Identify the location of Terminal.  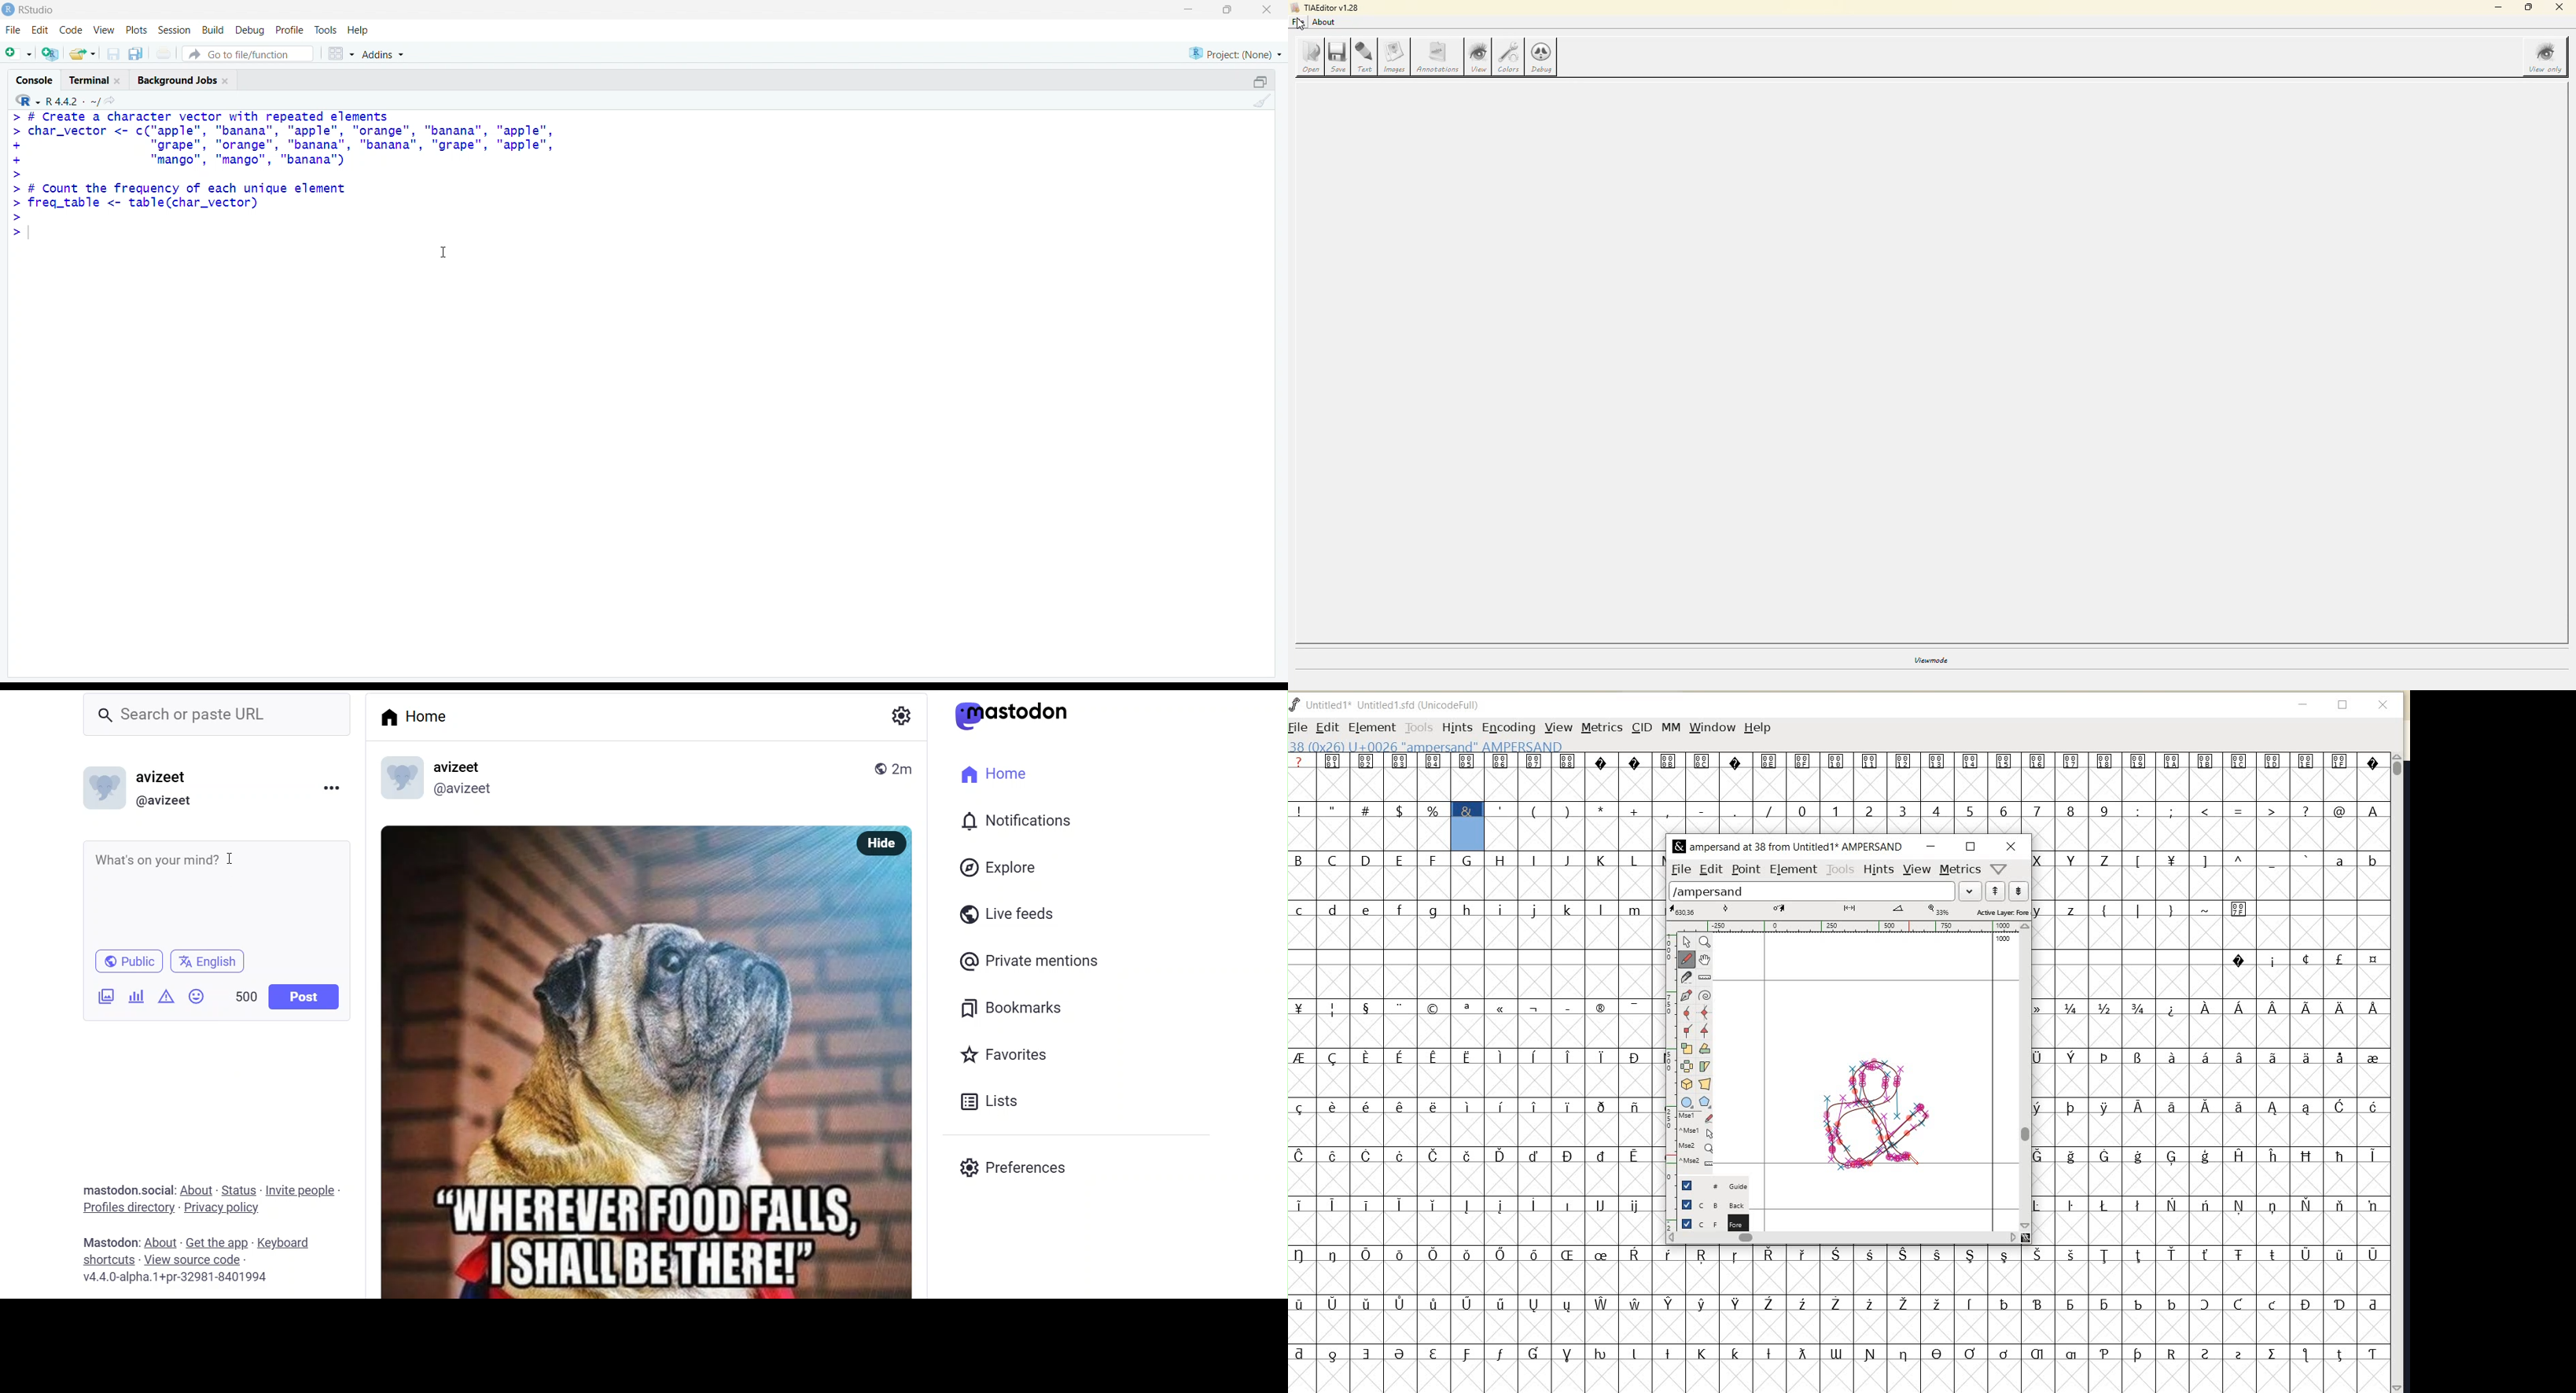
(96, 79).